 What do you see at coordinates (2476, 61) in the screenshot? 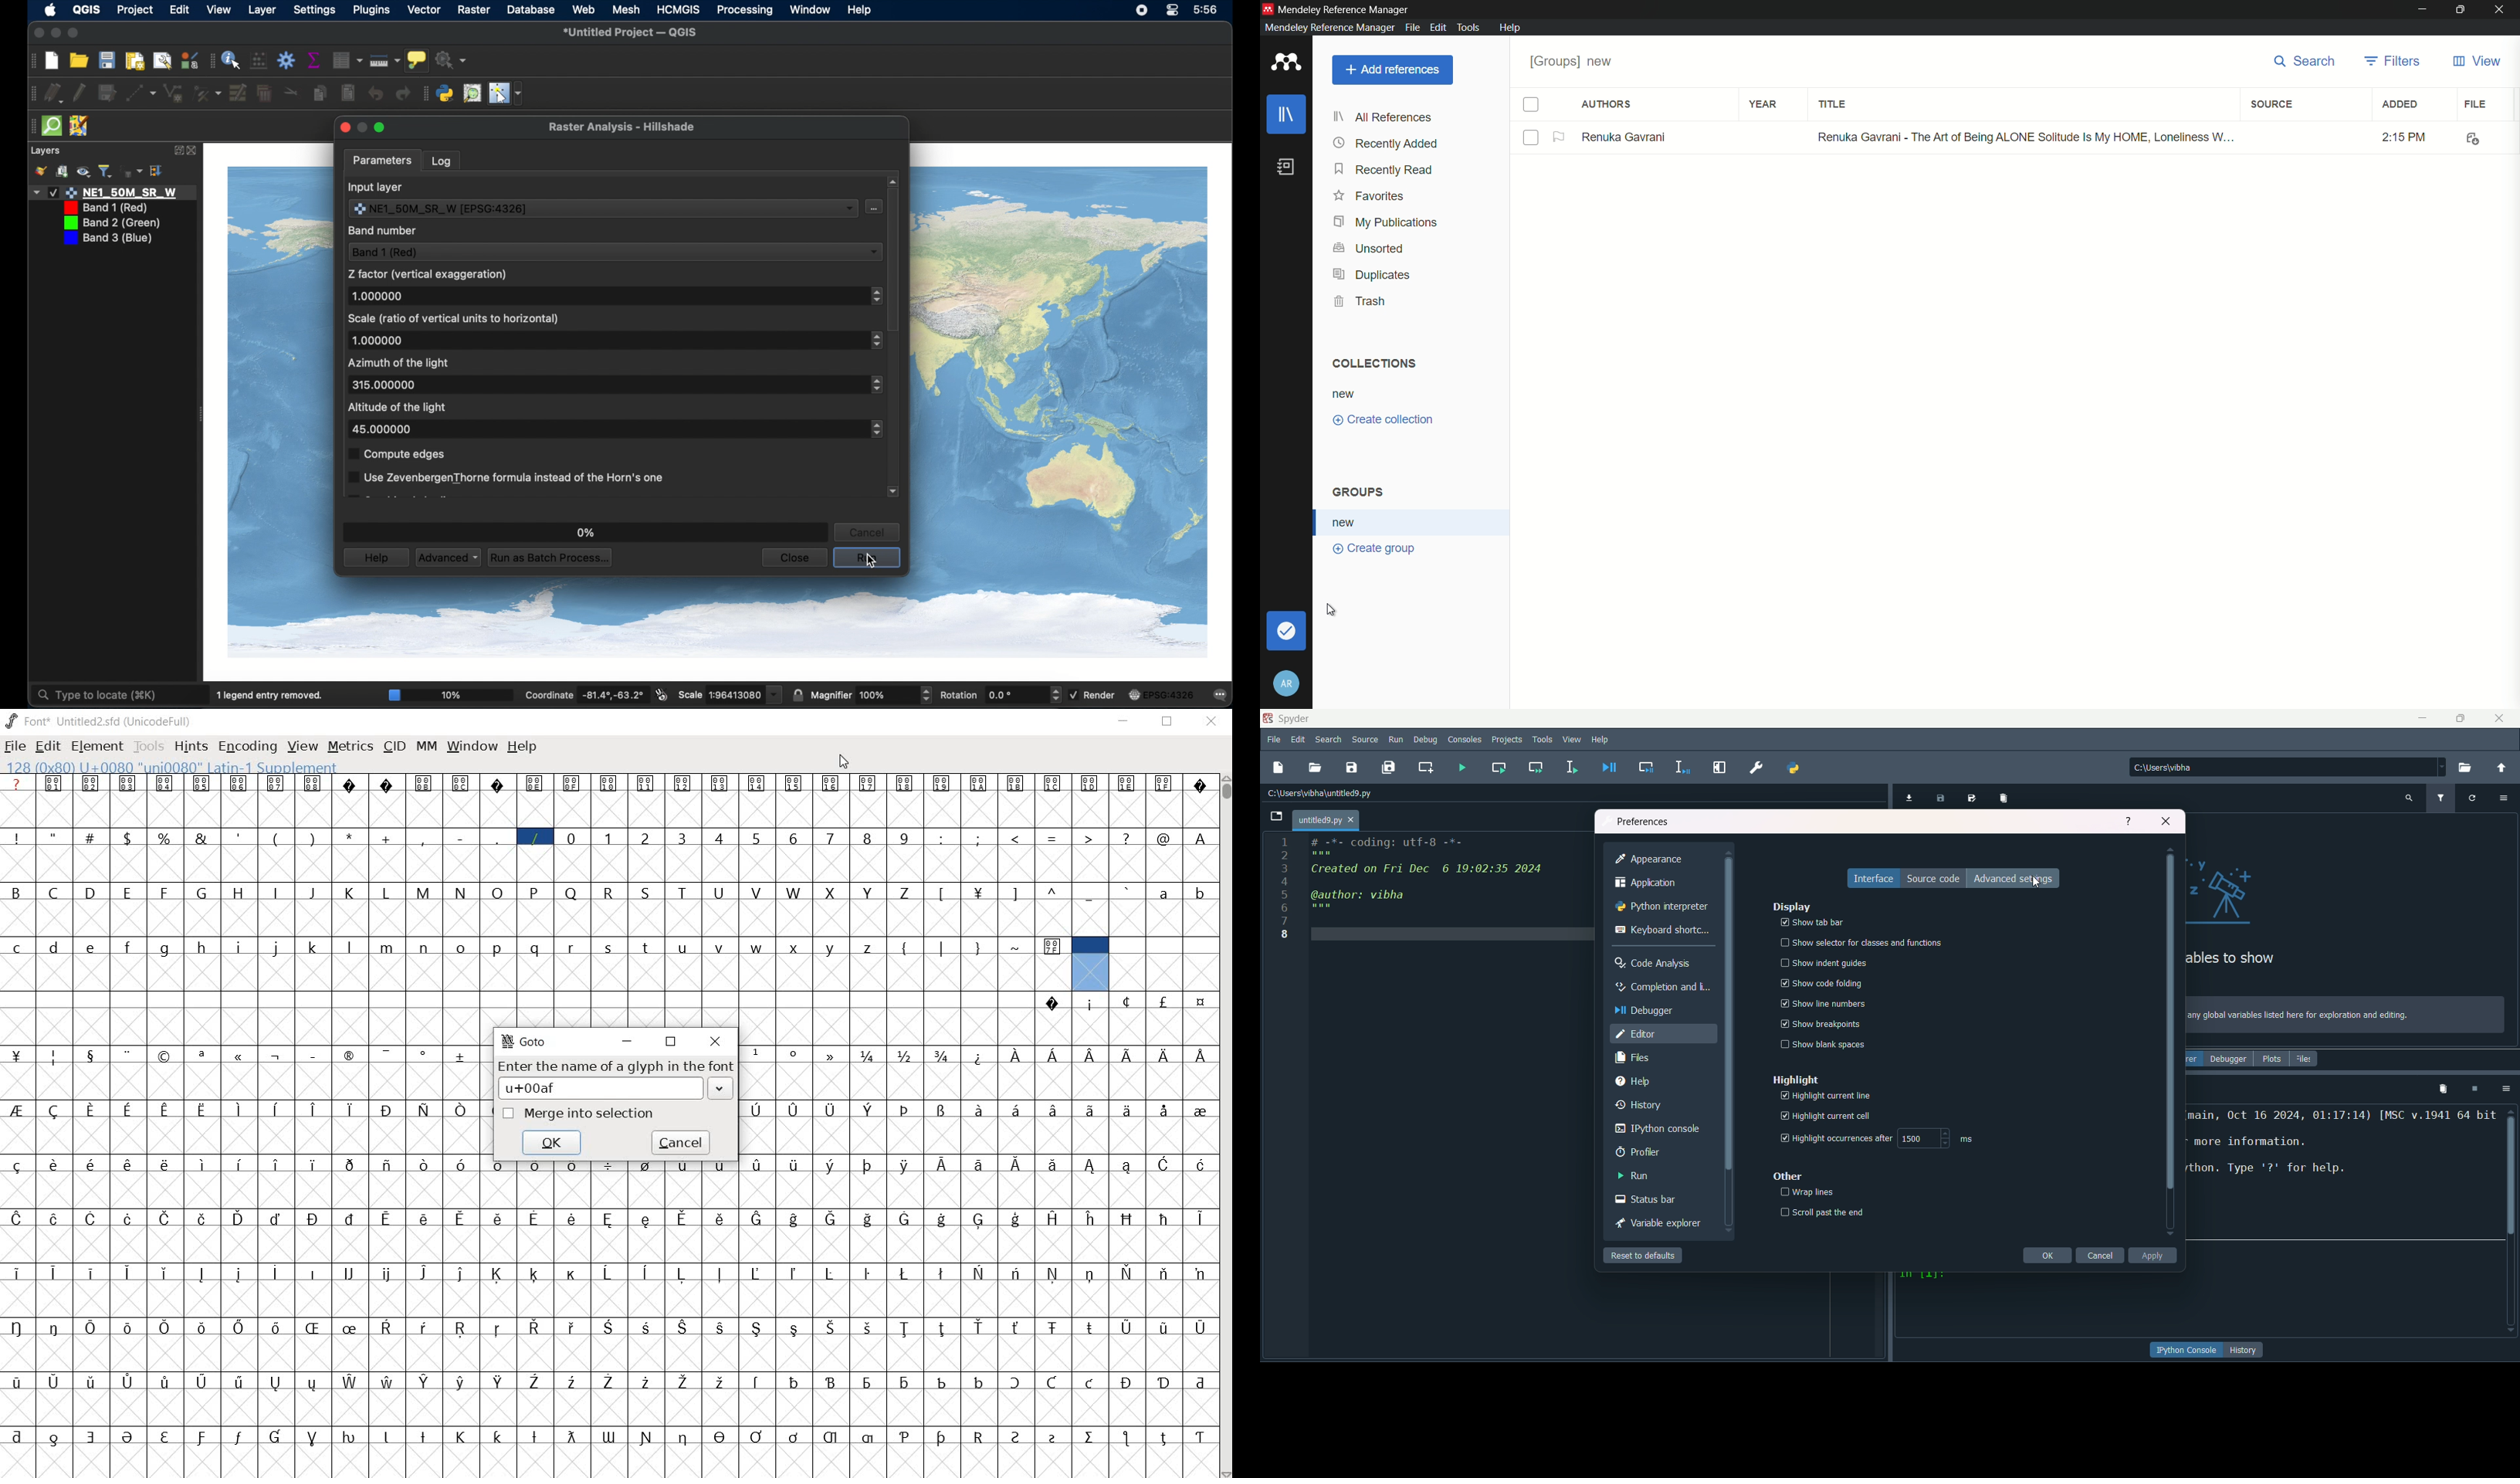
I see `view` at bounding box center [2476, 61].